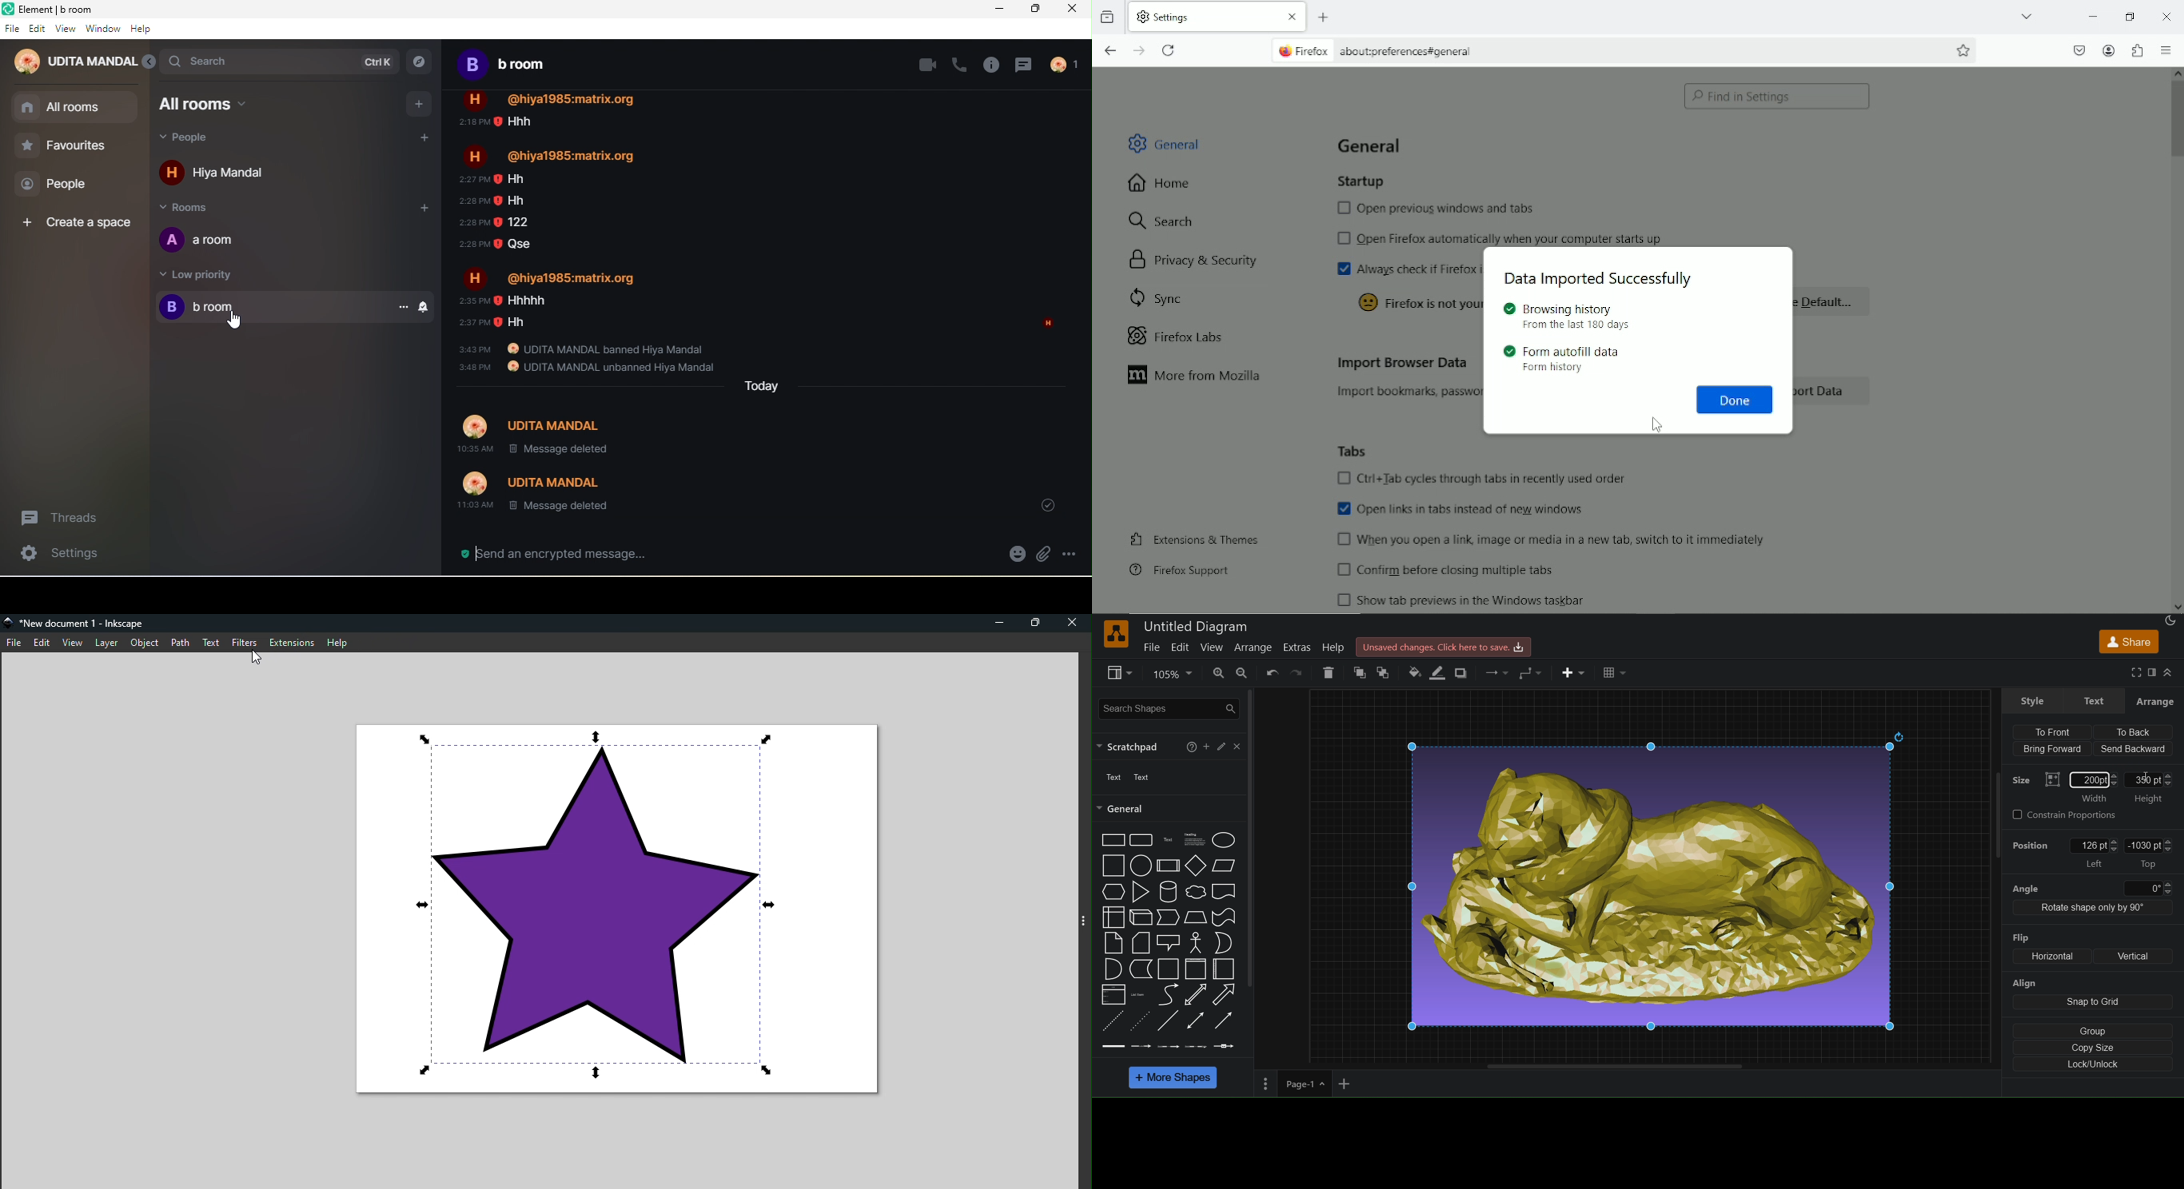 Image resolution: width=2184 pixels, height=1204 pixels. Describe the element at coordinates (1199, 377) in the screenshot. I see `More from Mozilla` at that location.